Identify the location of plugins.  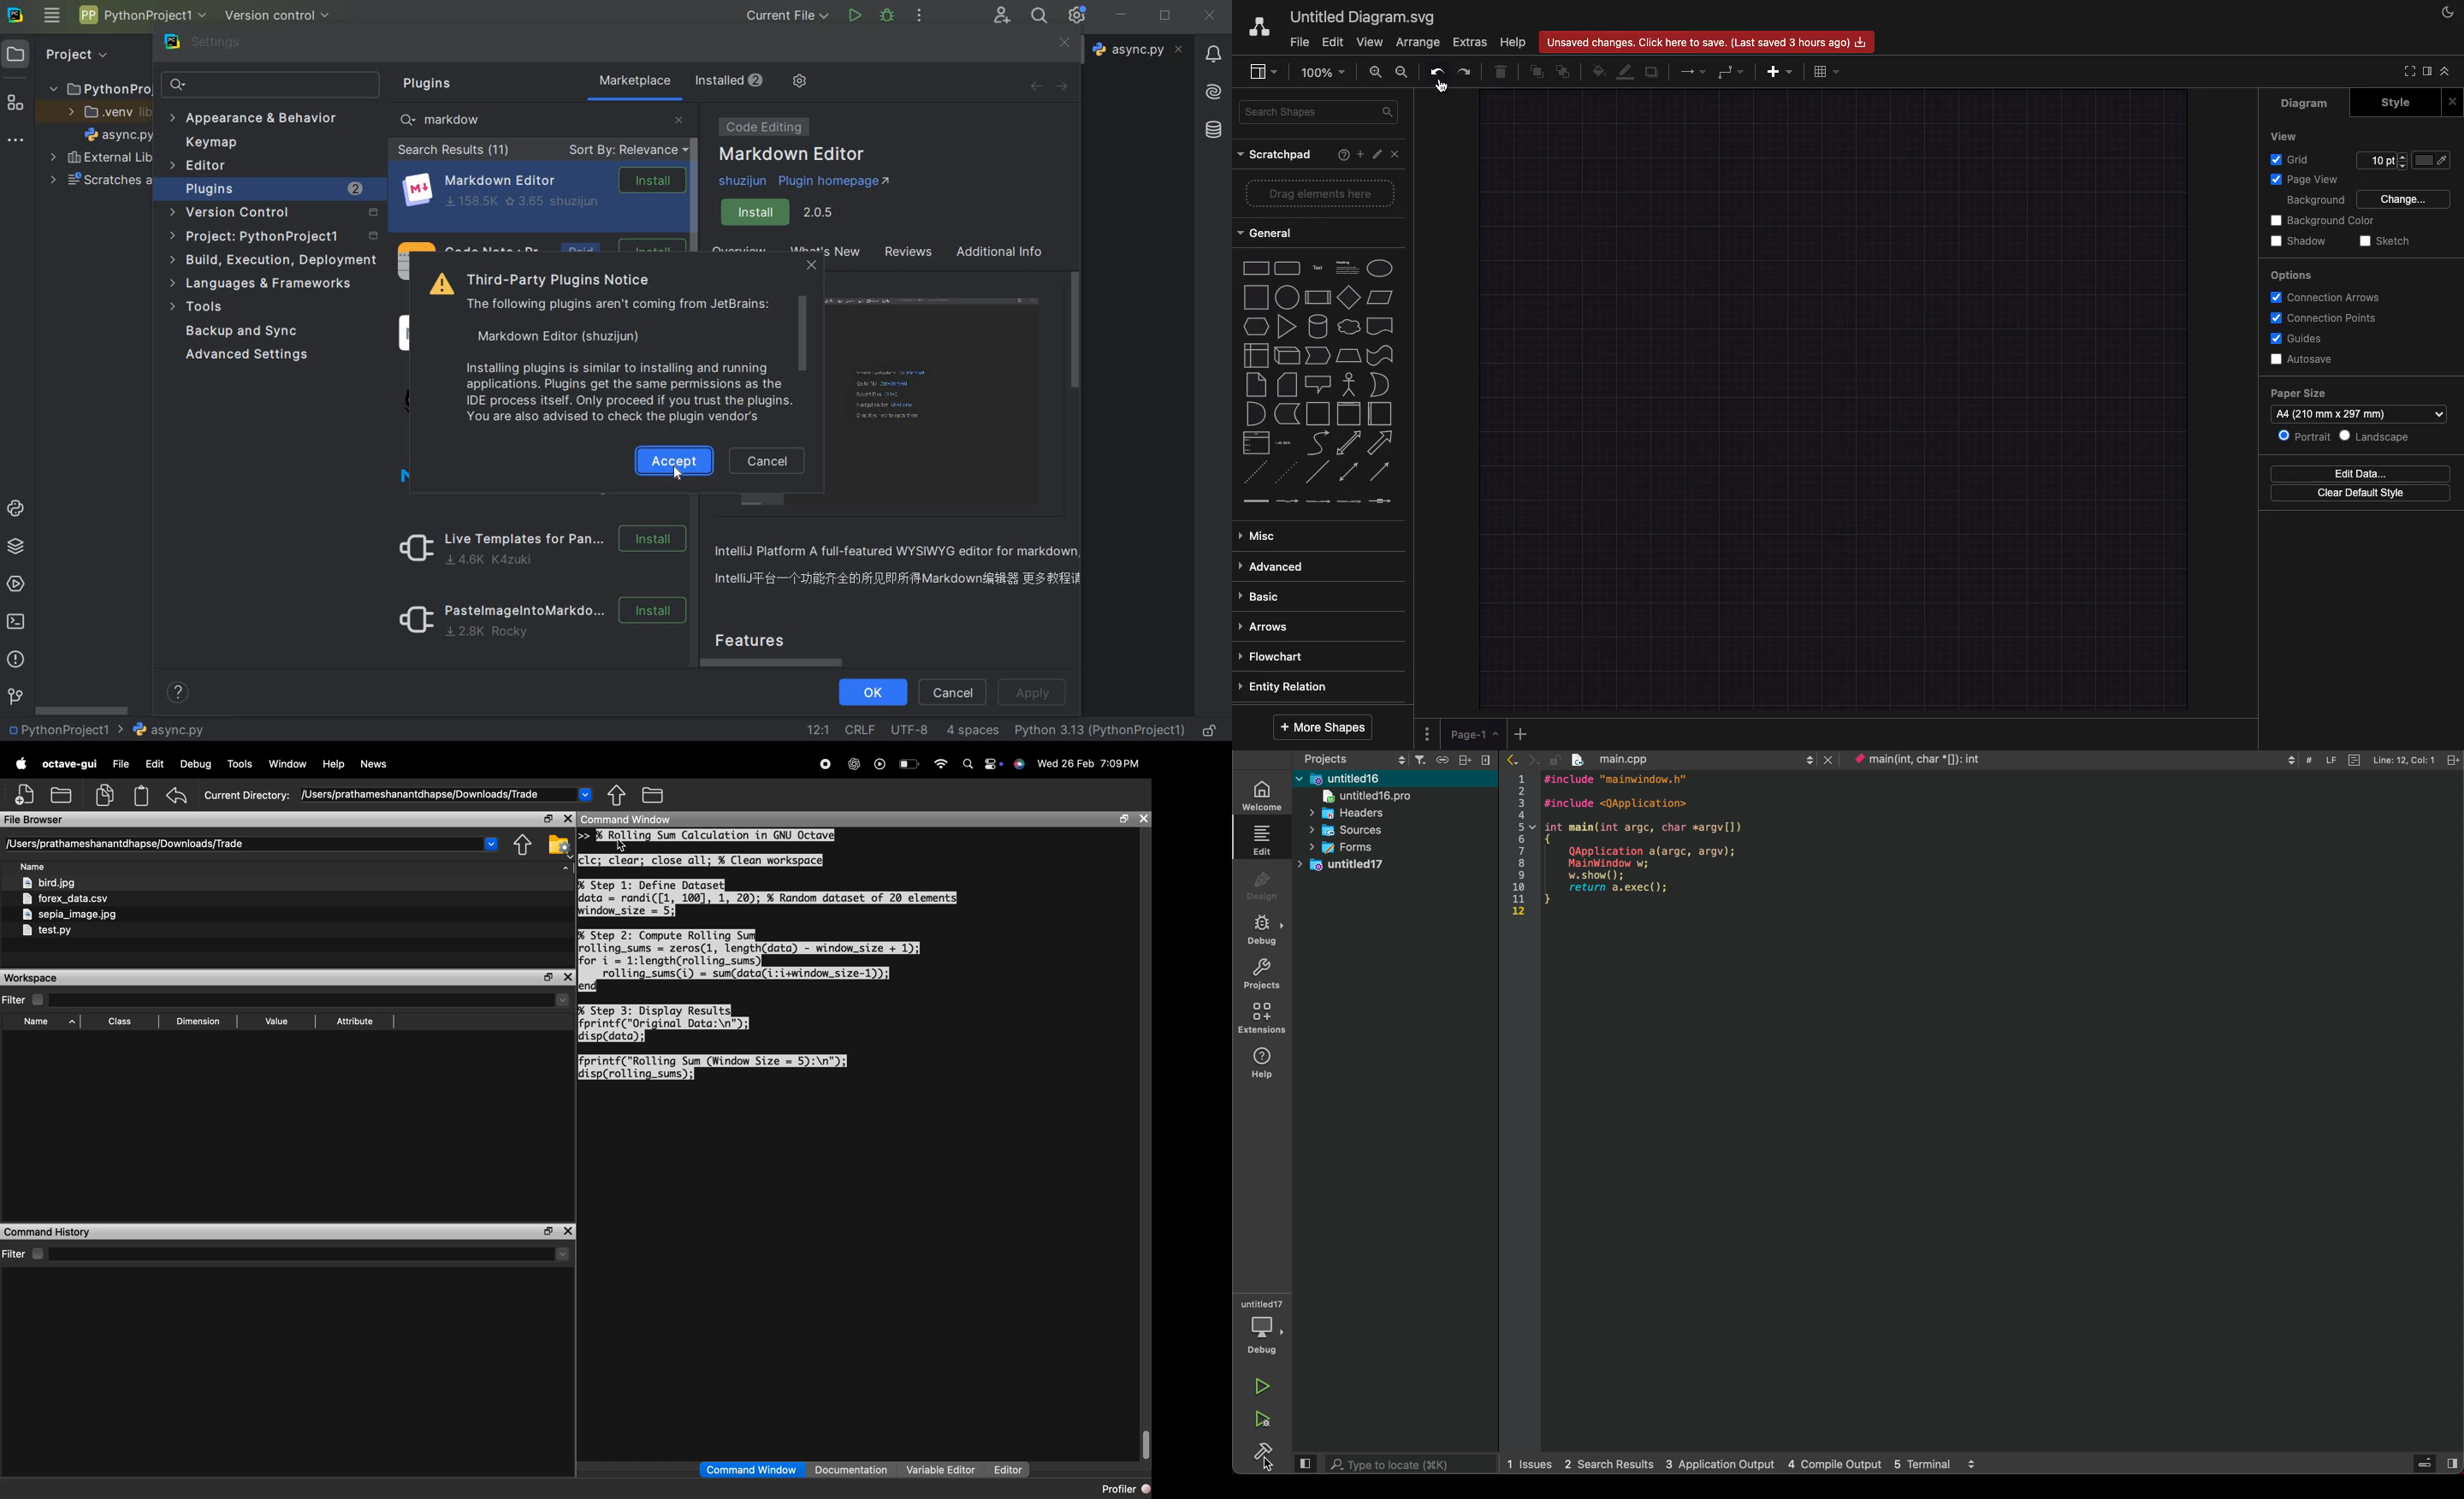
(275, 189).